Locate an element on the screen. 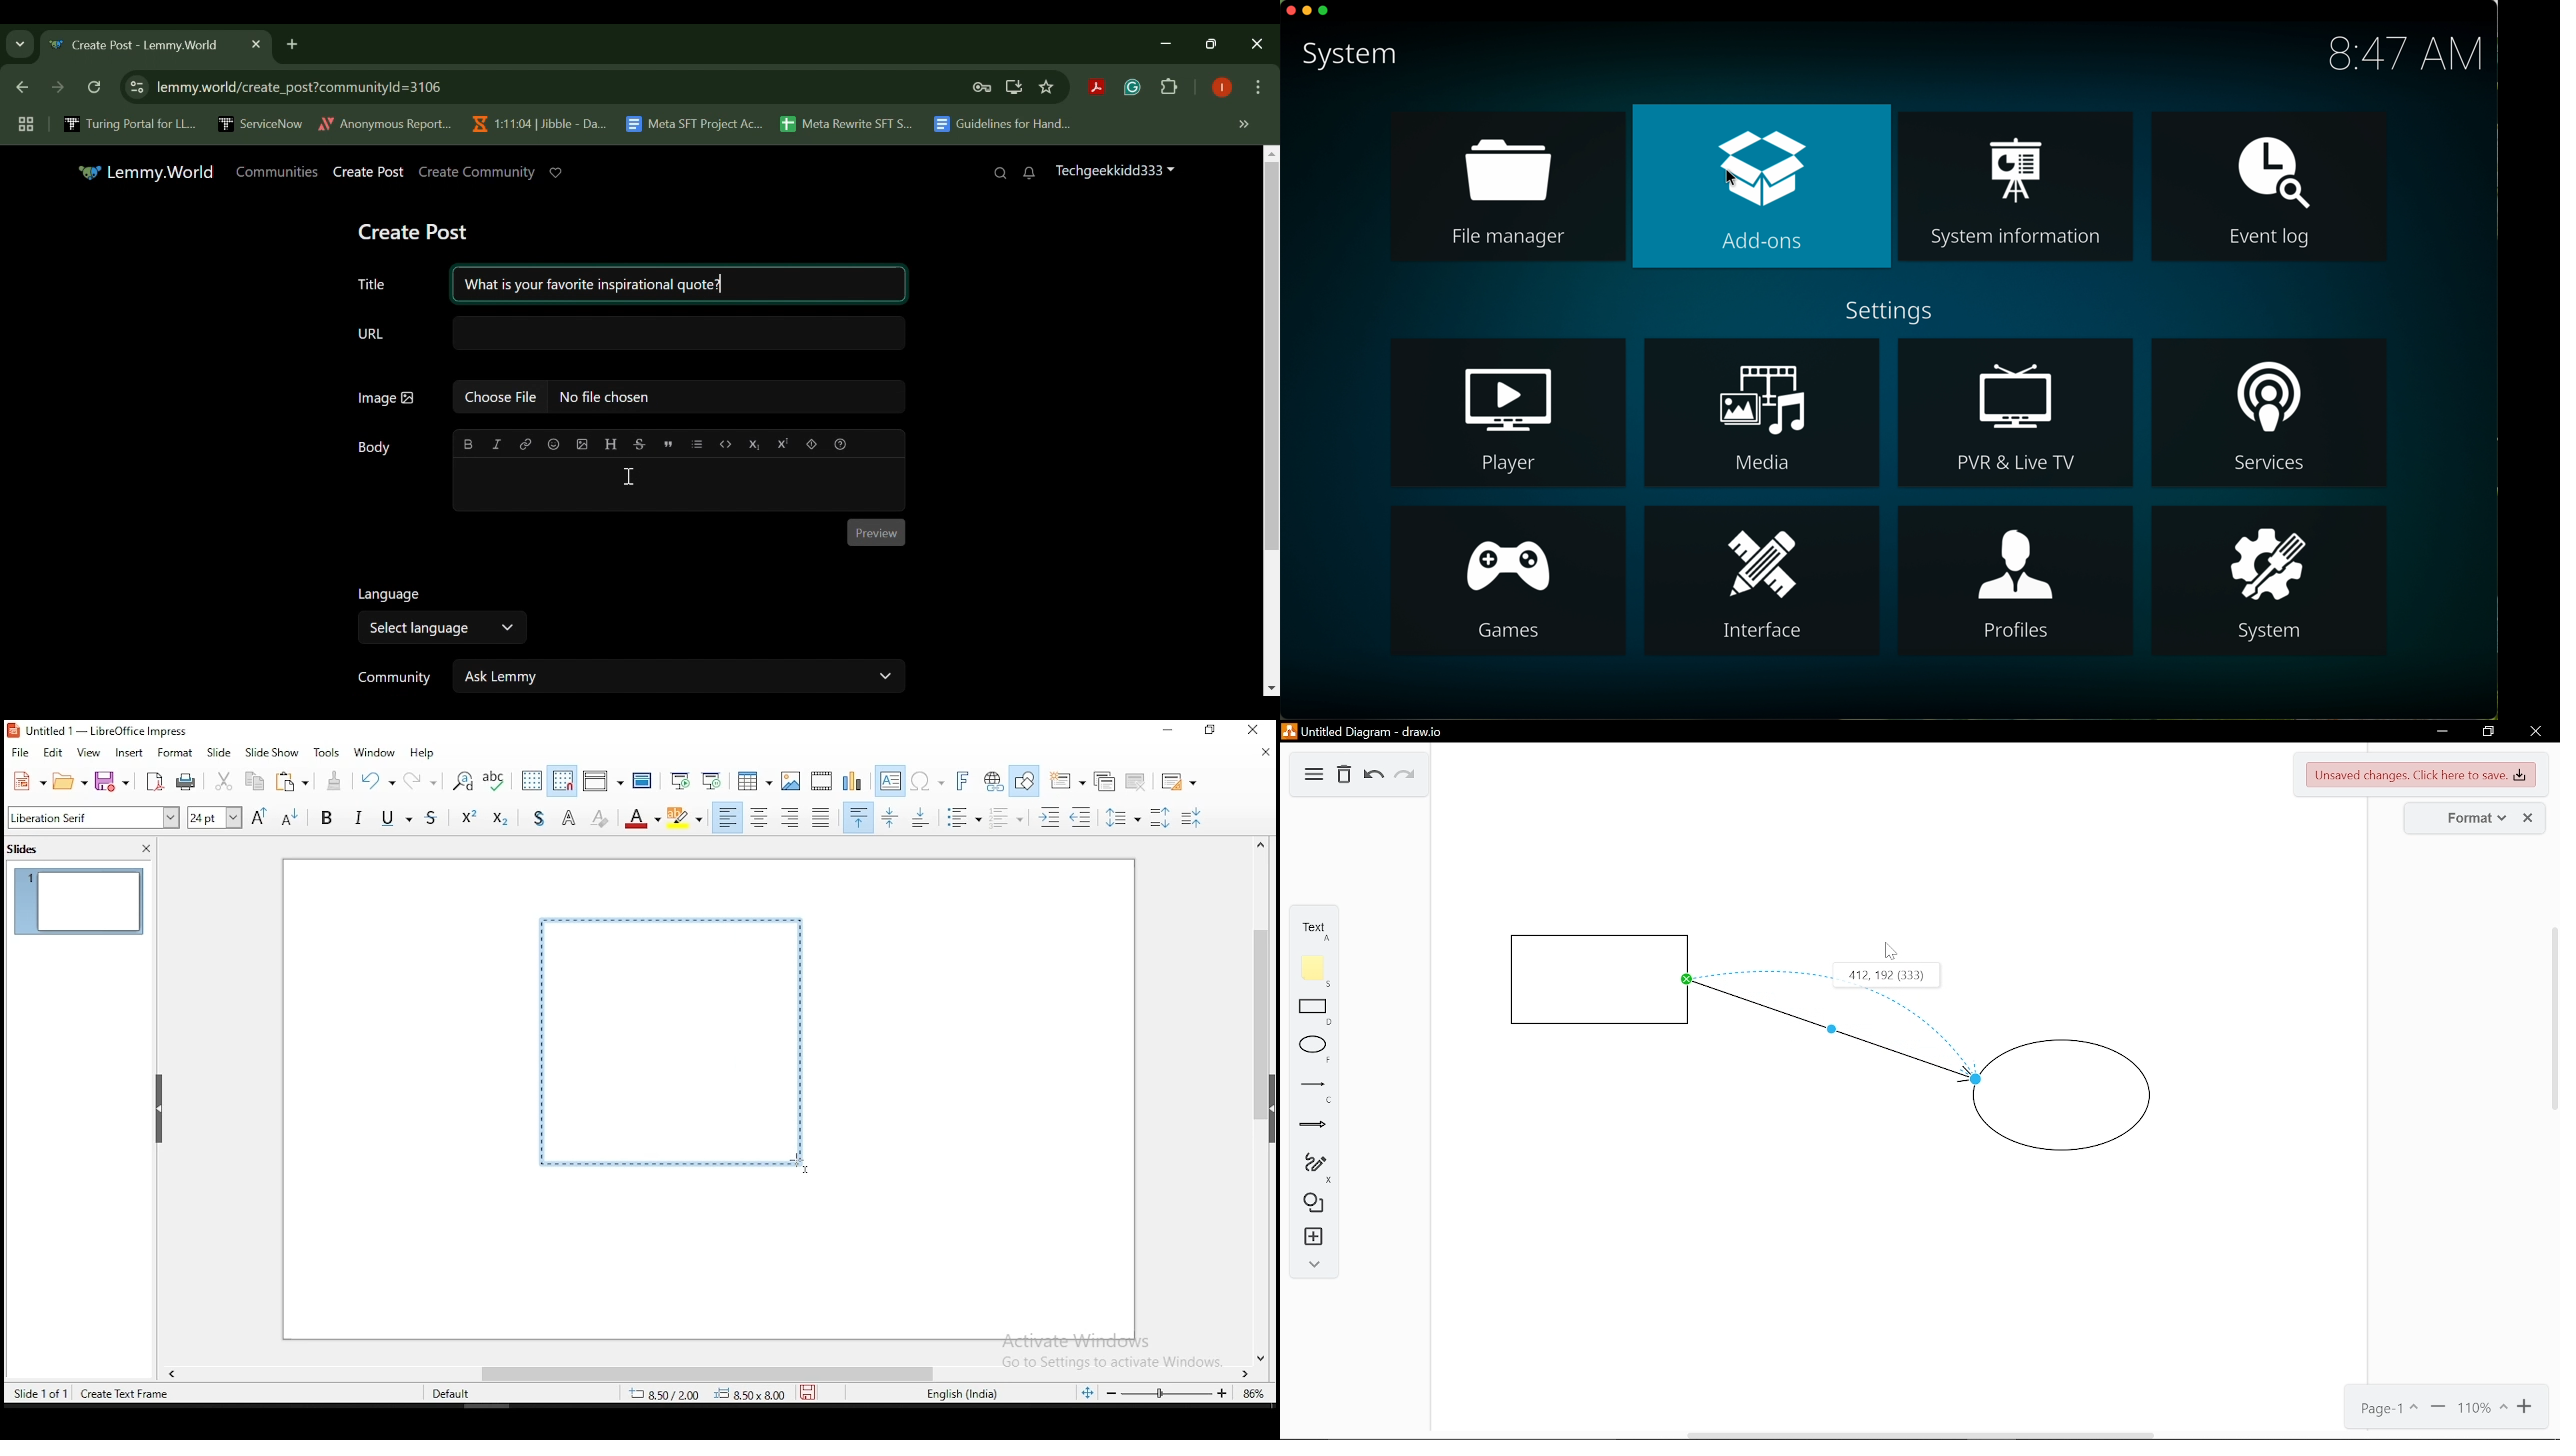 Image resolution: width=2576 pixels, height=1456 pixels. active text box is located at coordinates (672, 1043).